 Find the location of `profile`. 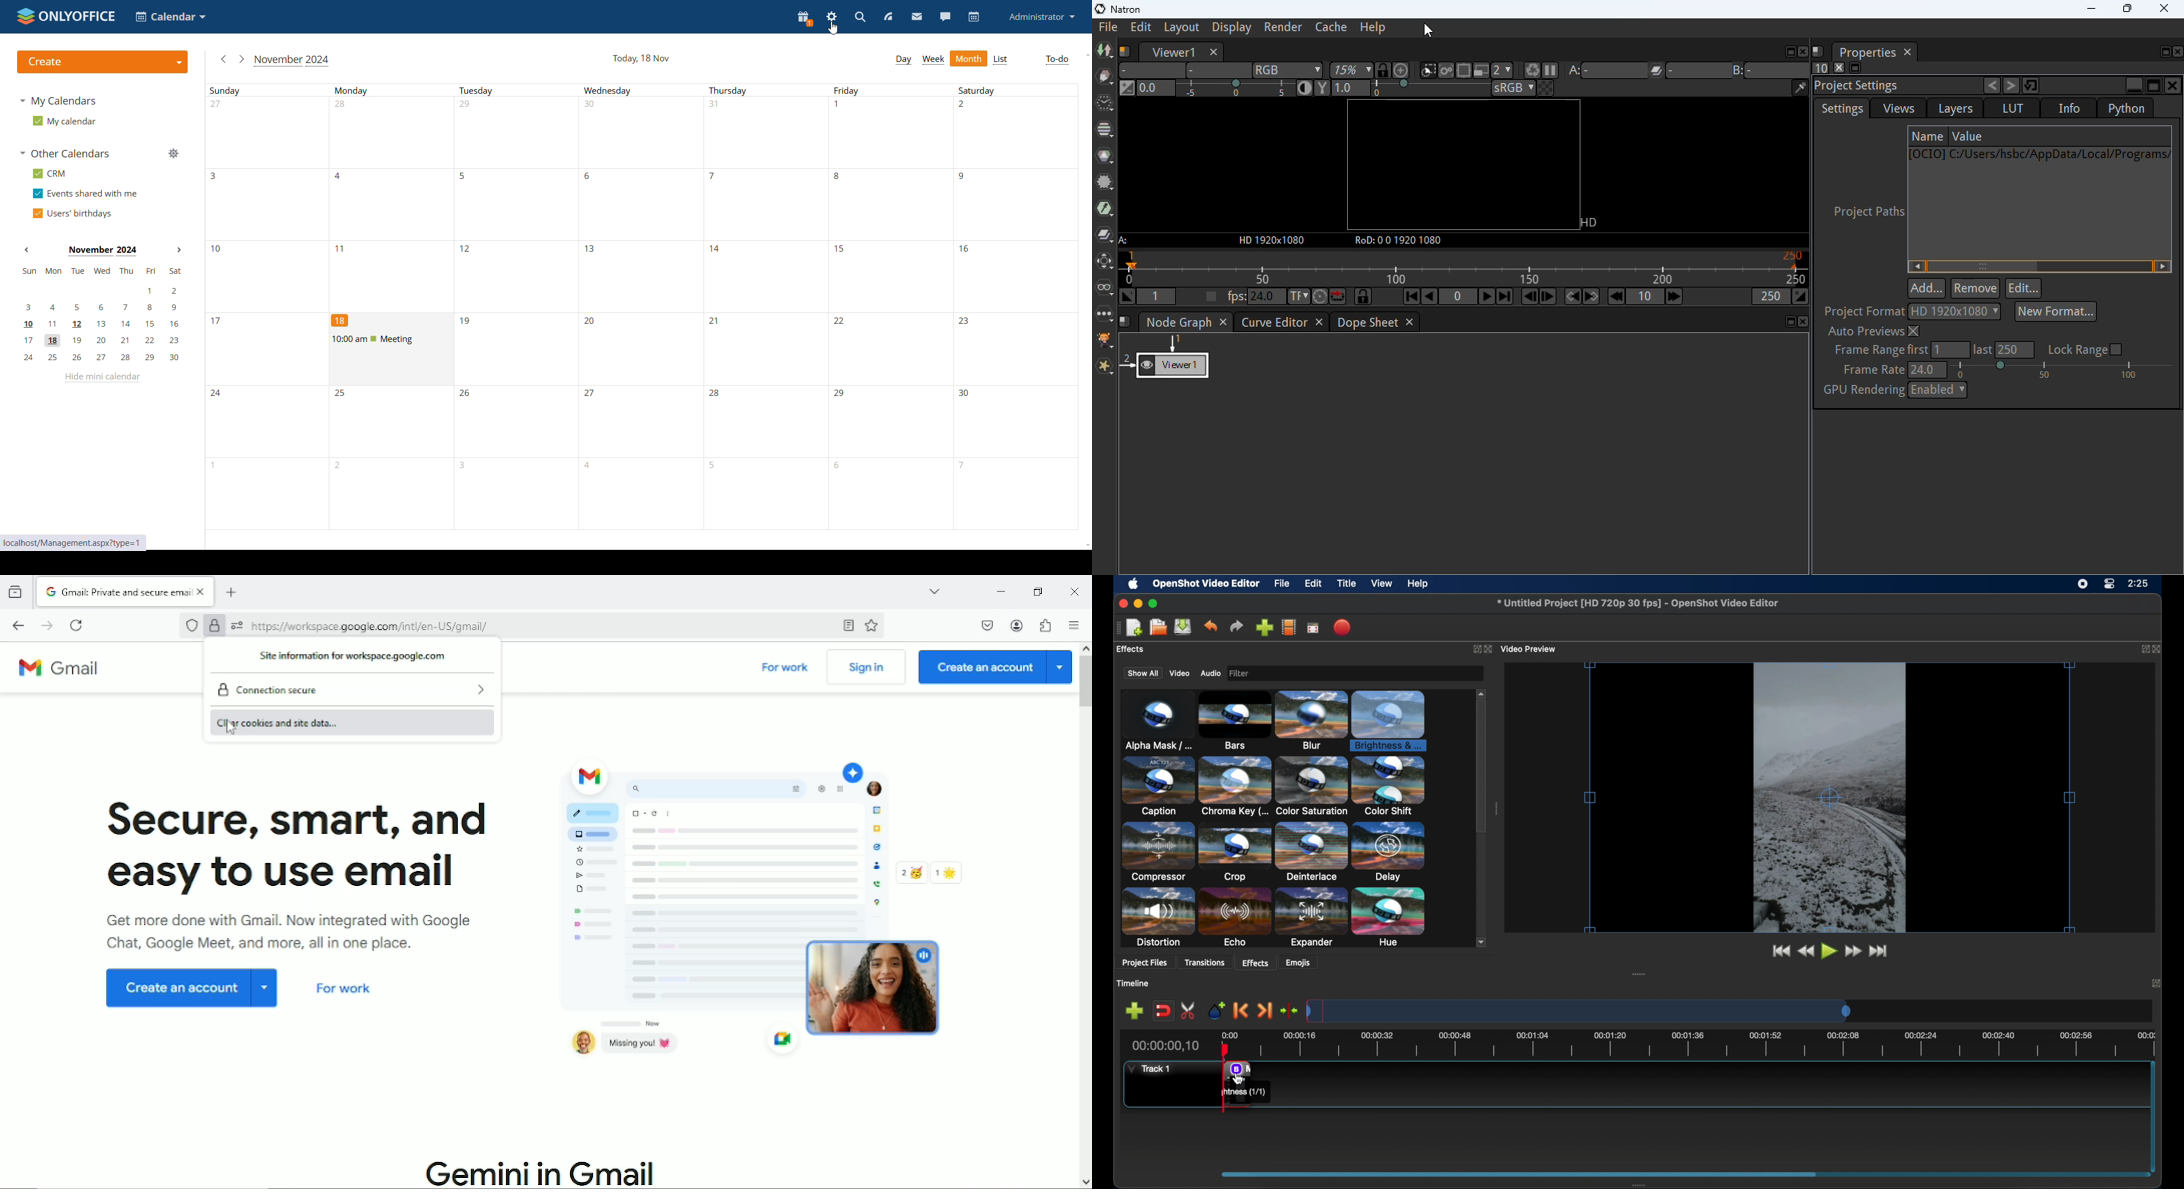

profile is located at coordinates (1040, 16).